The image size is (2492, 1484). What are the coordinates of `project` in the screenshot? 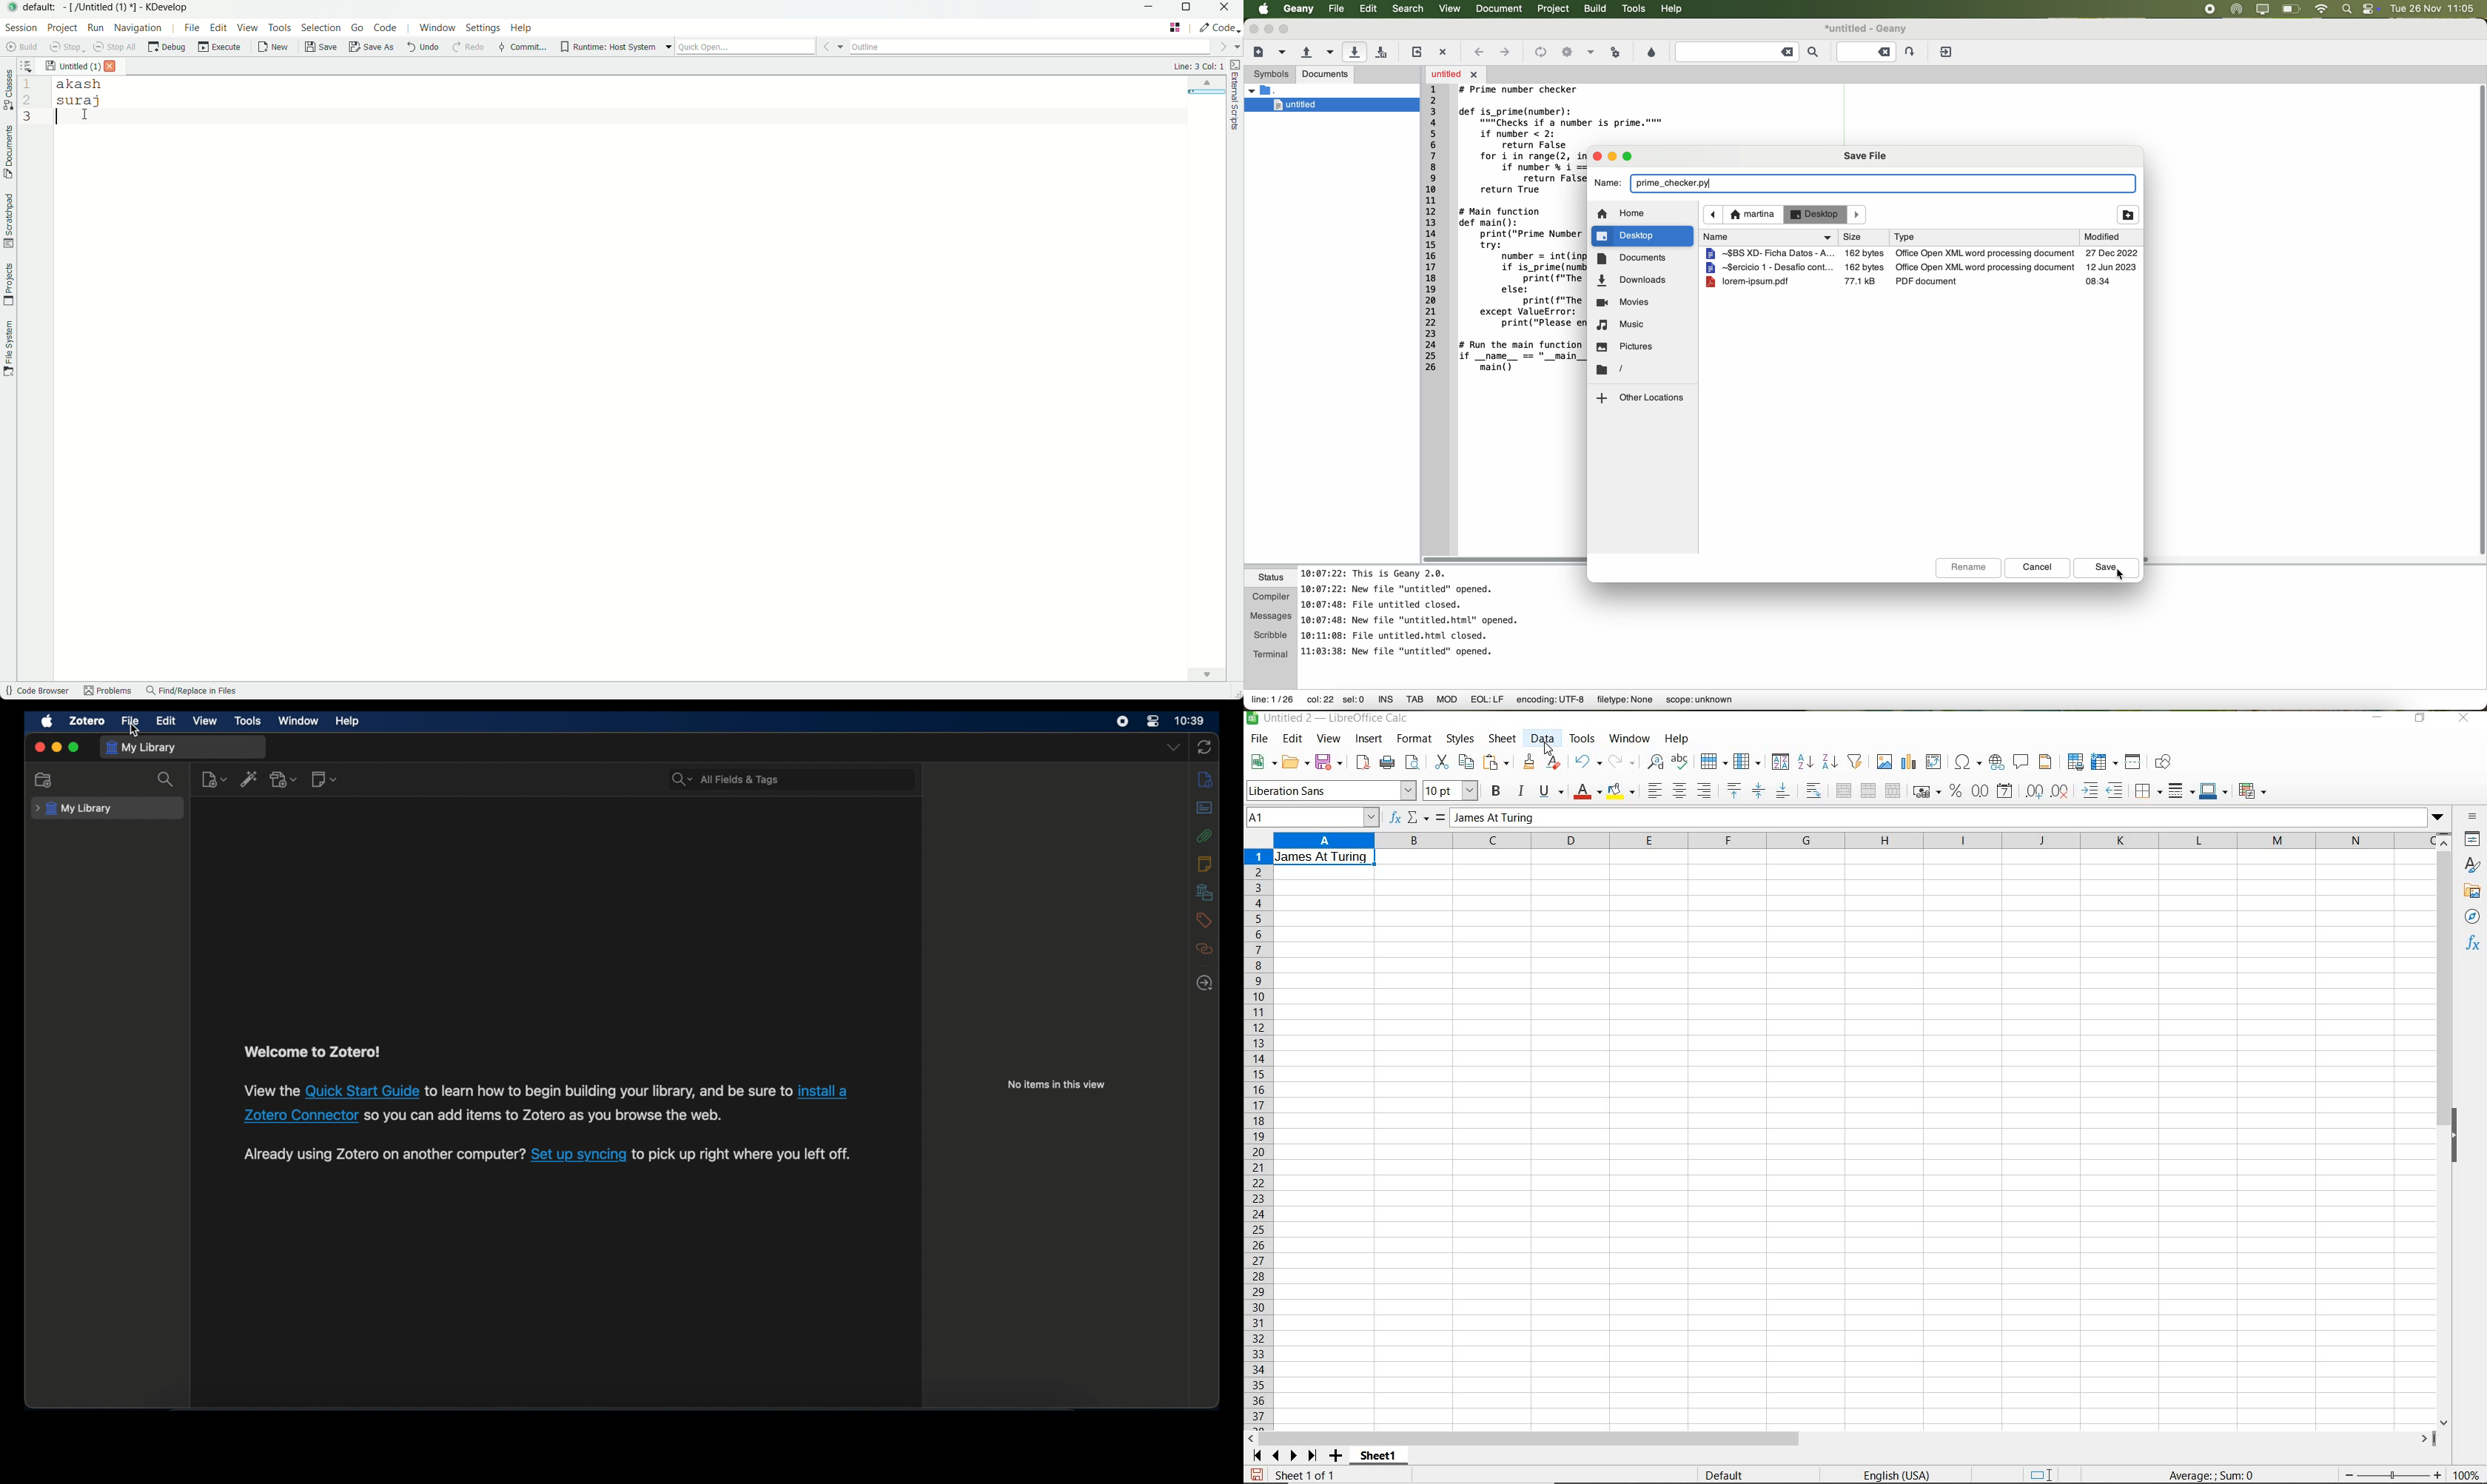 It's located at (1555, 9).